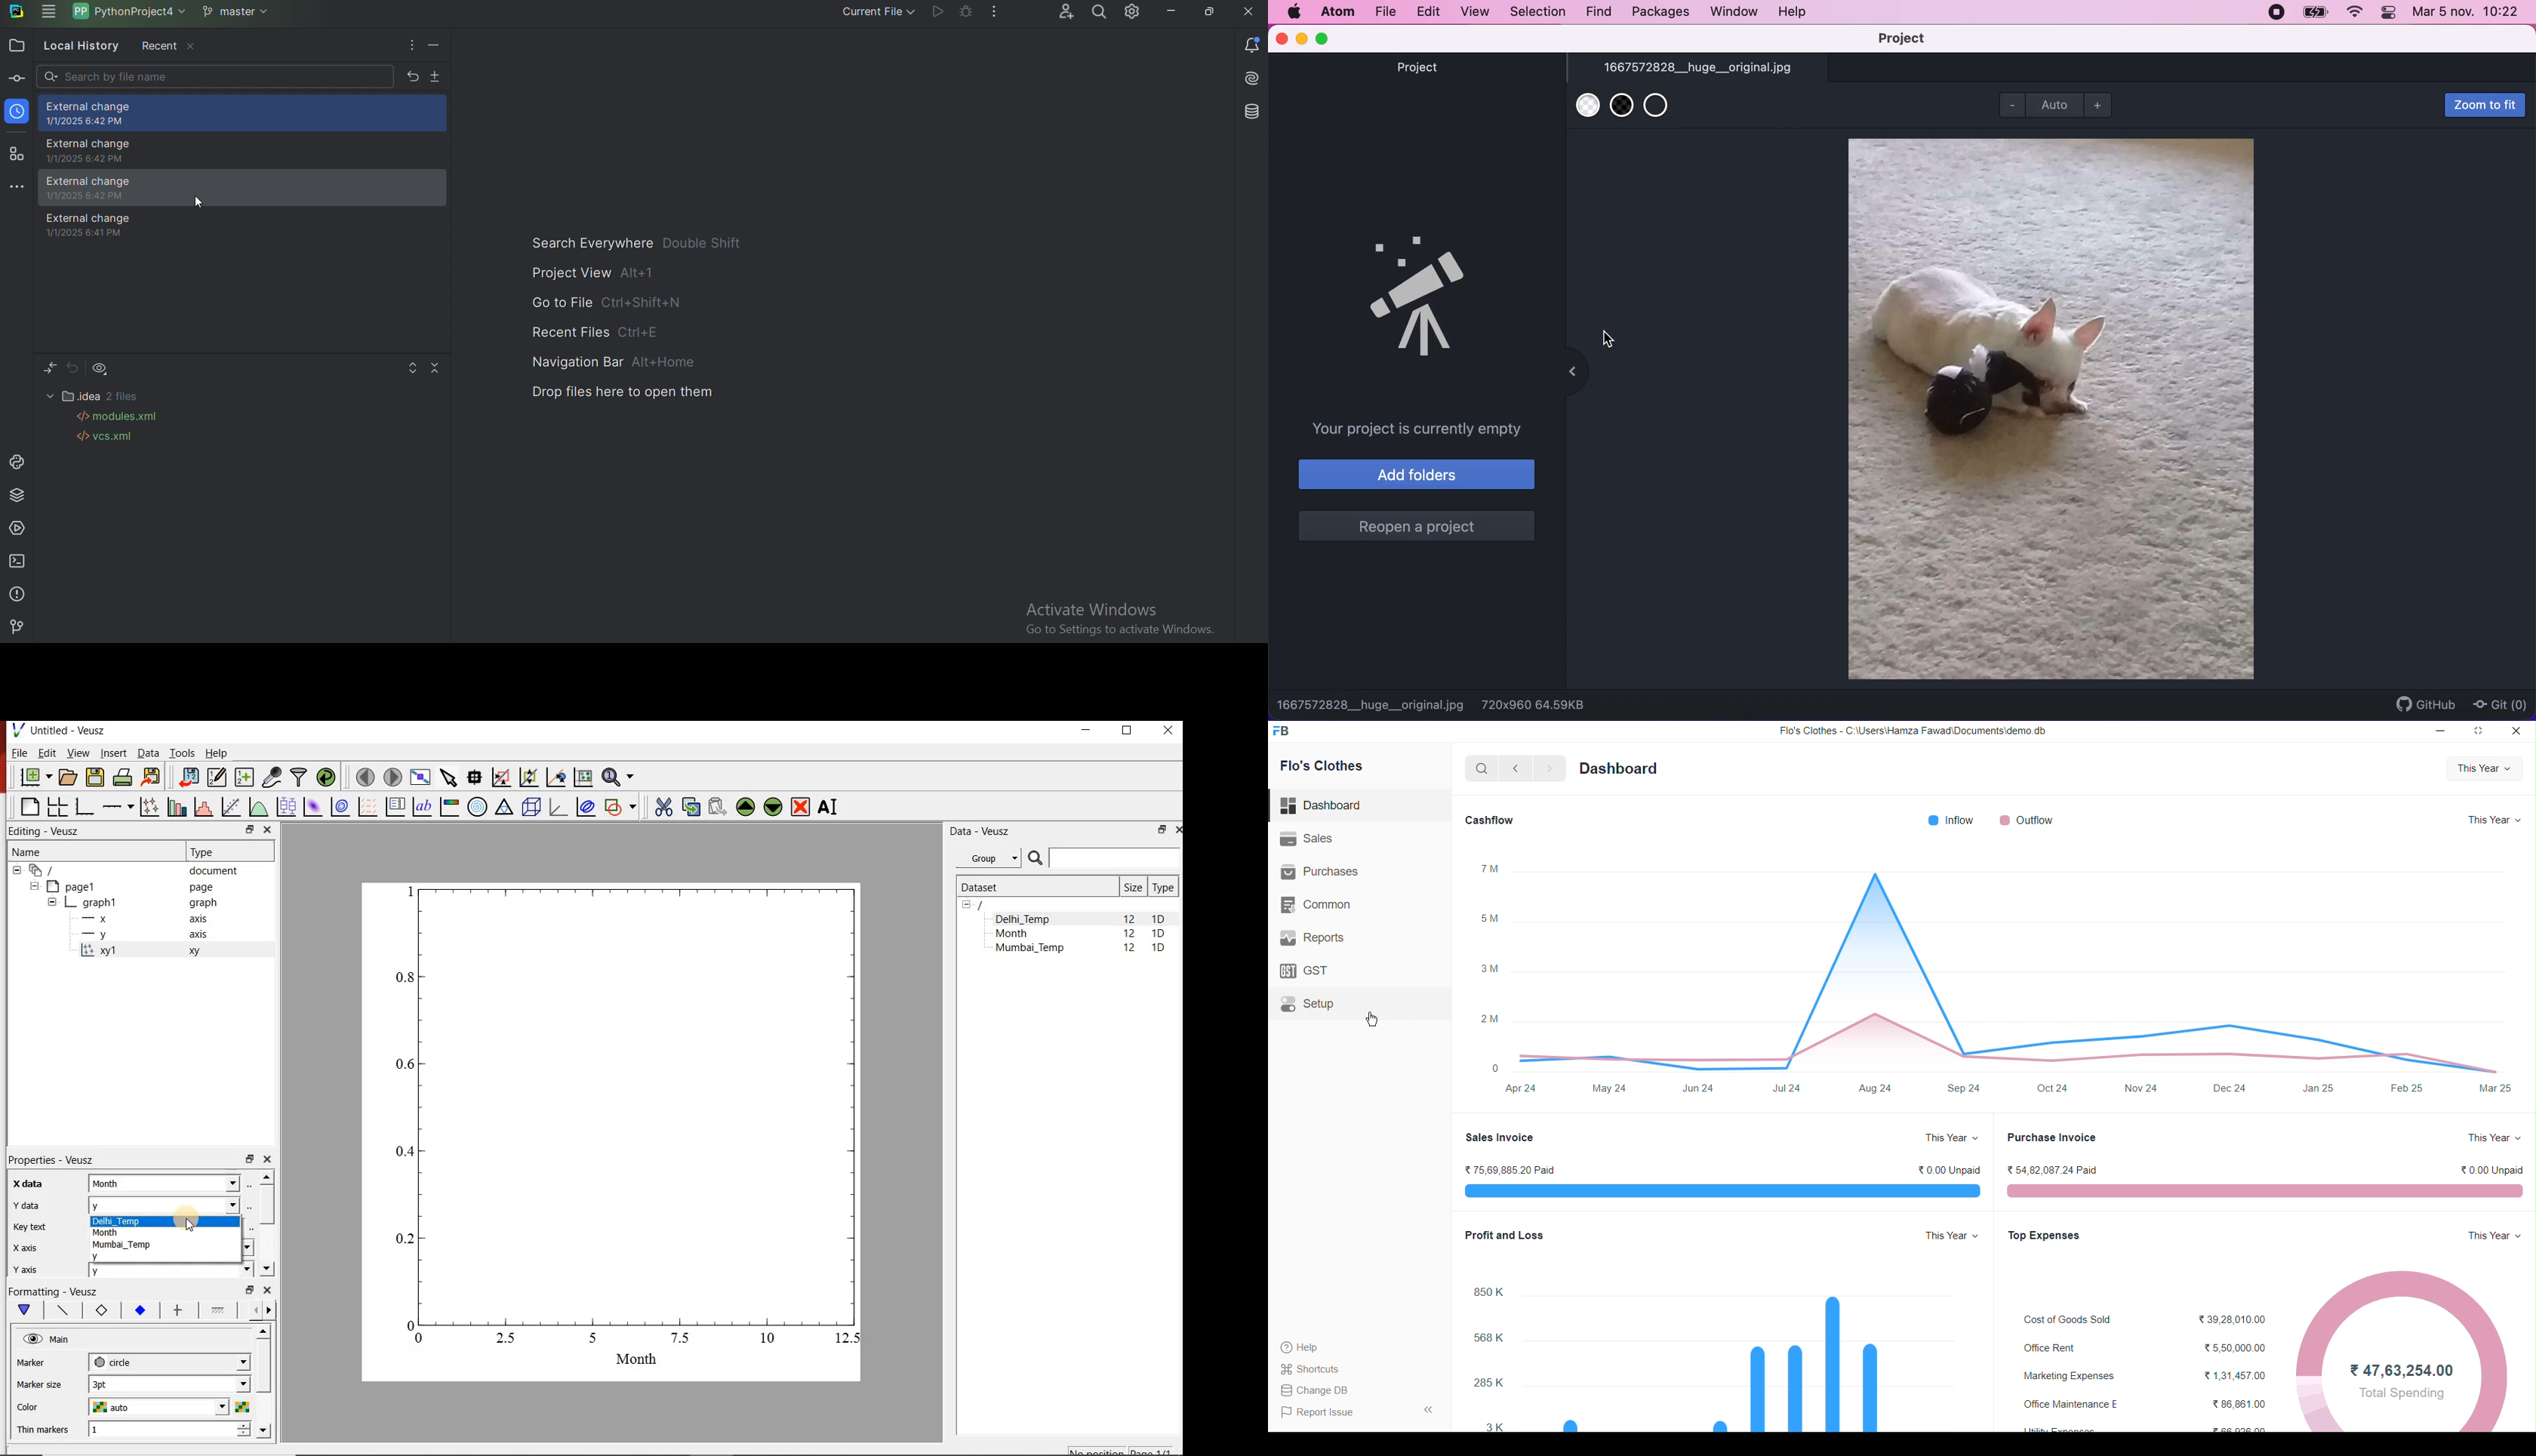 This screenshot has width=2548, height=1456. What do you see at coordinates (2491, 1236) in the screenshot?
I see `This year` at bounding box center [2491, 1236].